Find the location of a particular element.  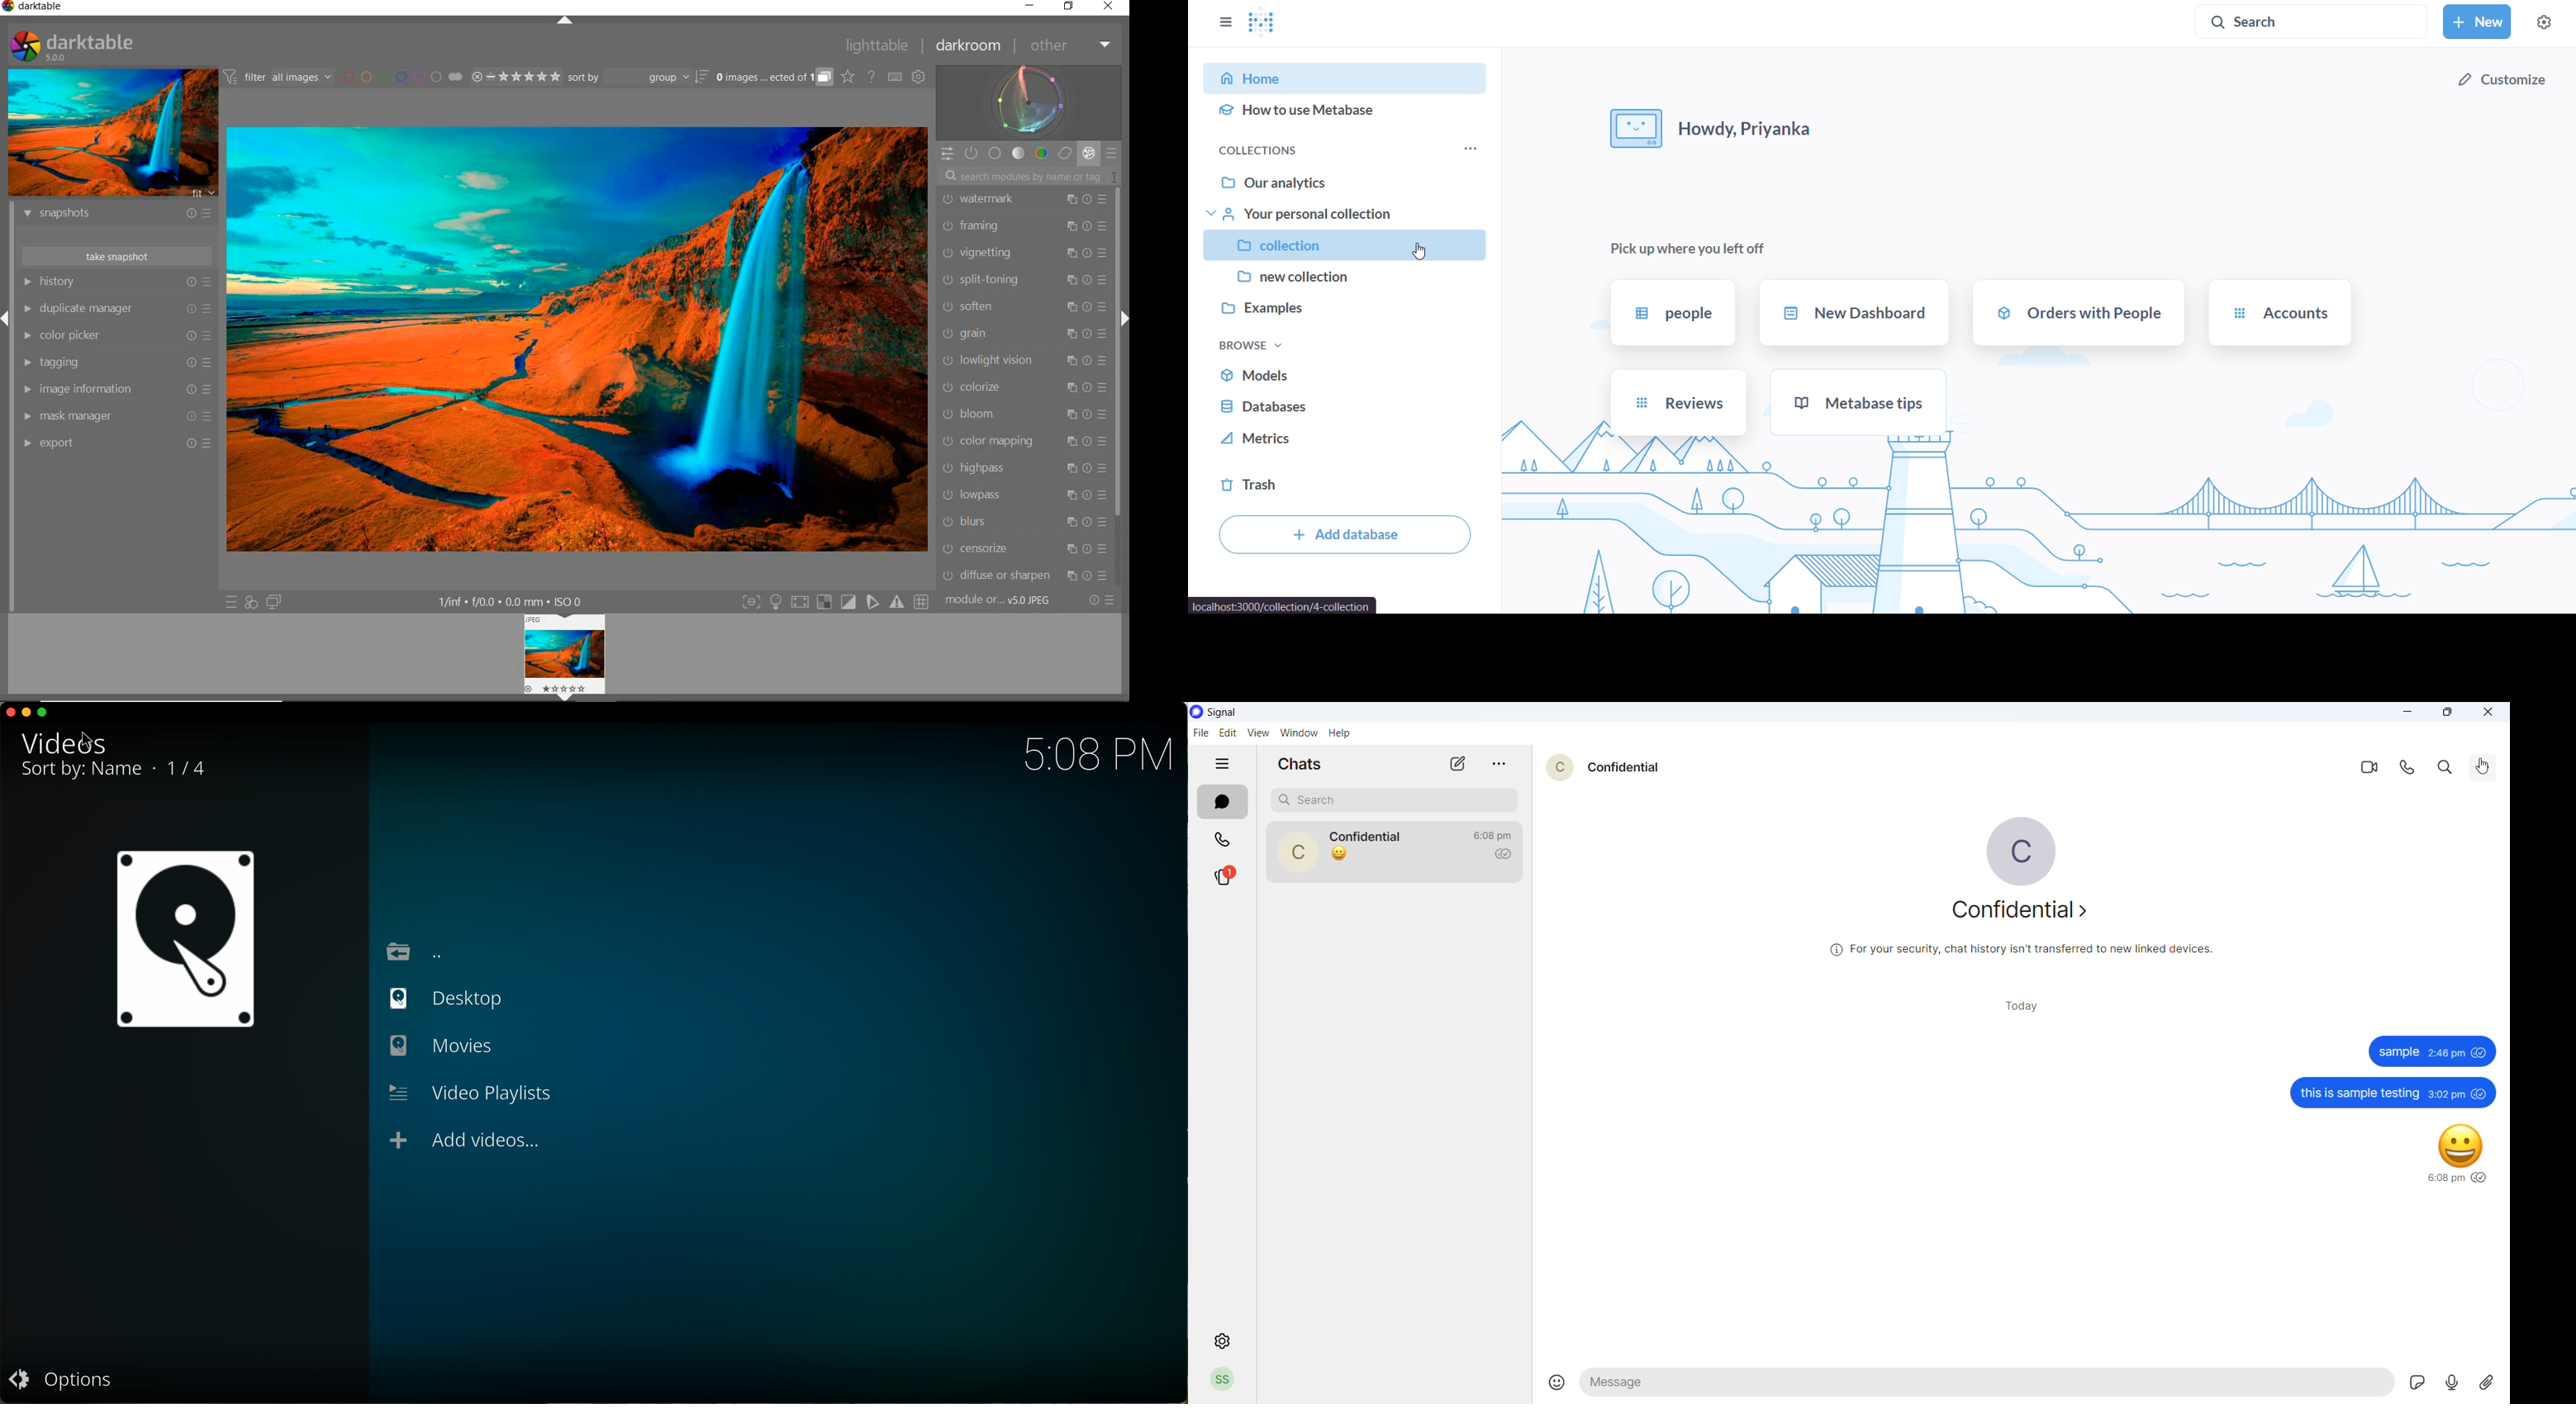

IMAGE PREVIEW is located at coordinates (111, 133).